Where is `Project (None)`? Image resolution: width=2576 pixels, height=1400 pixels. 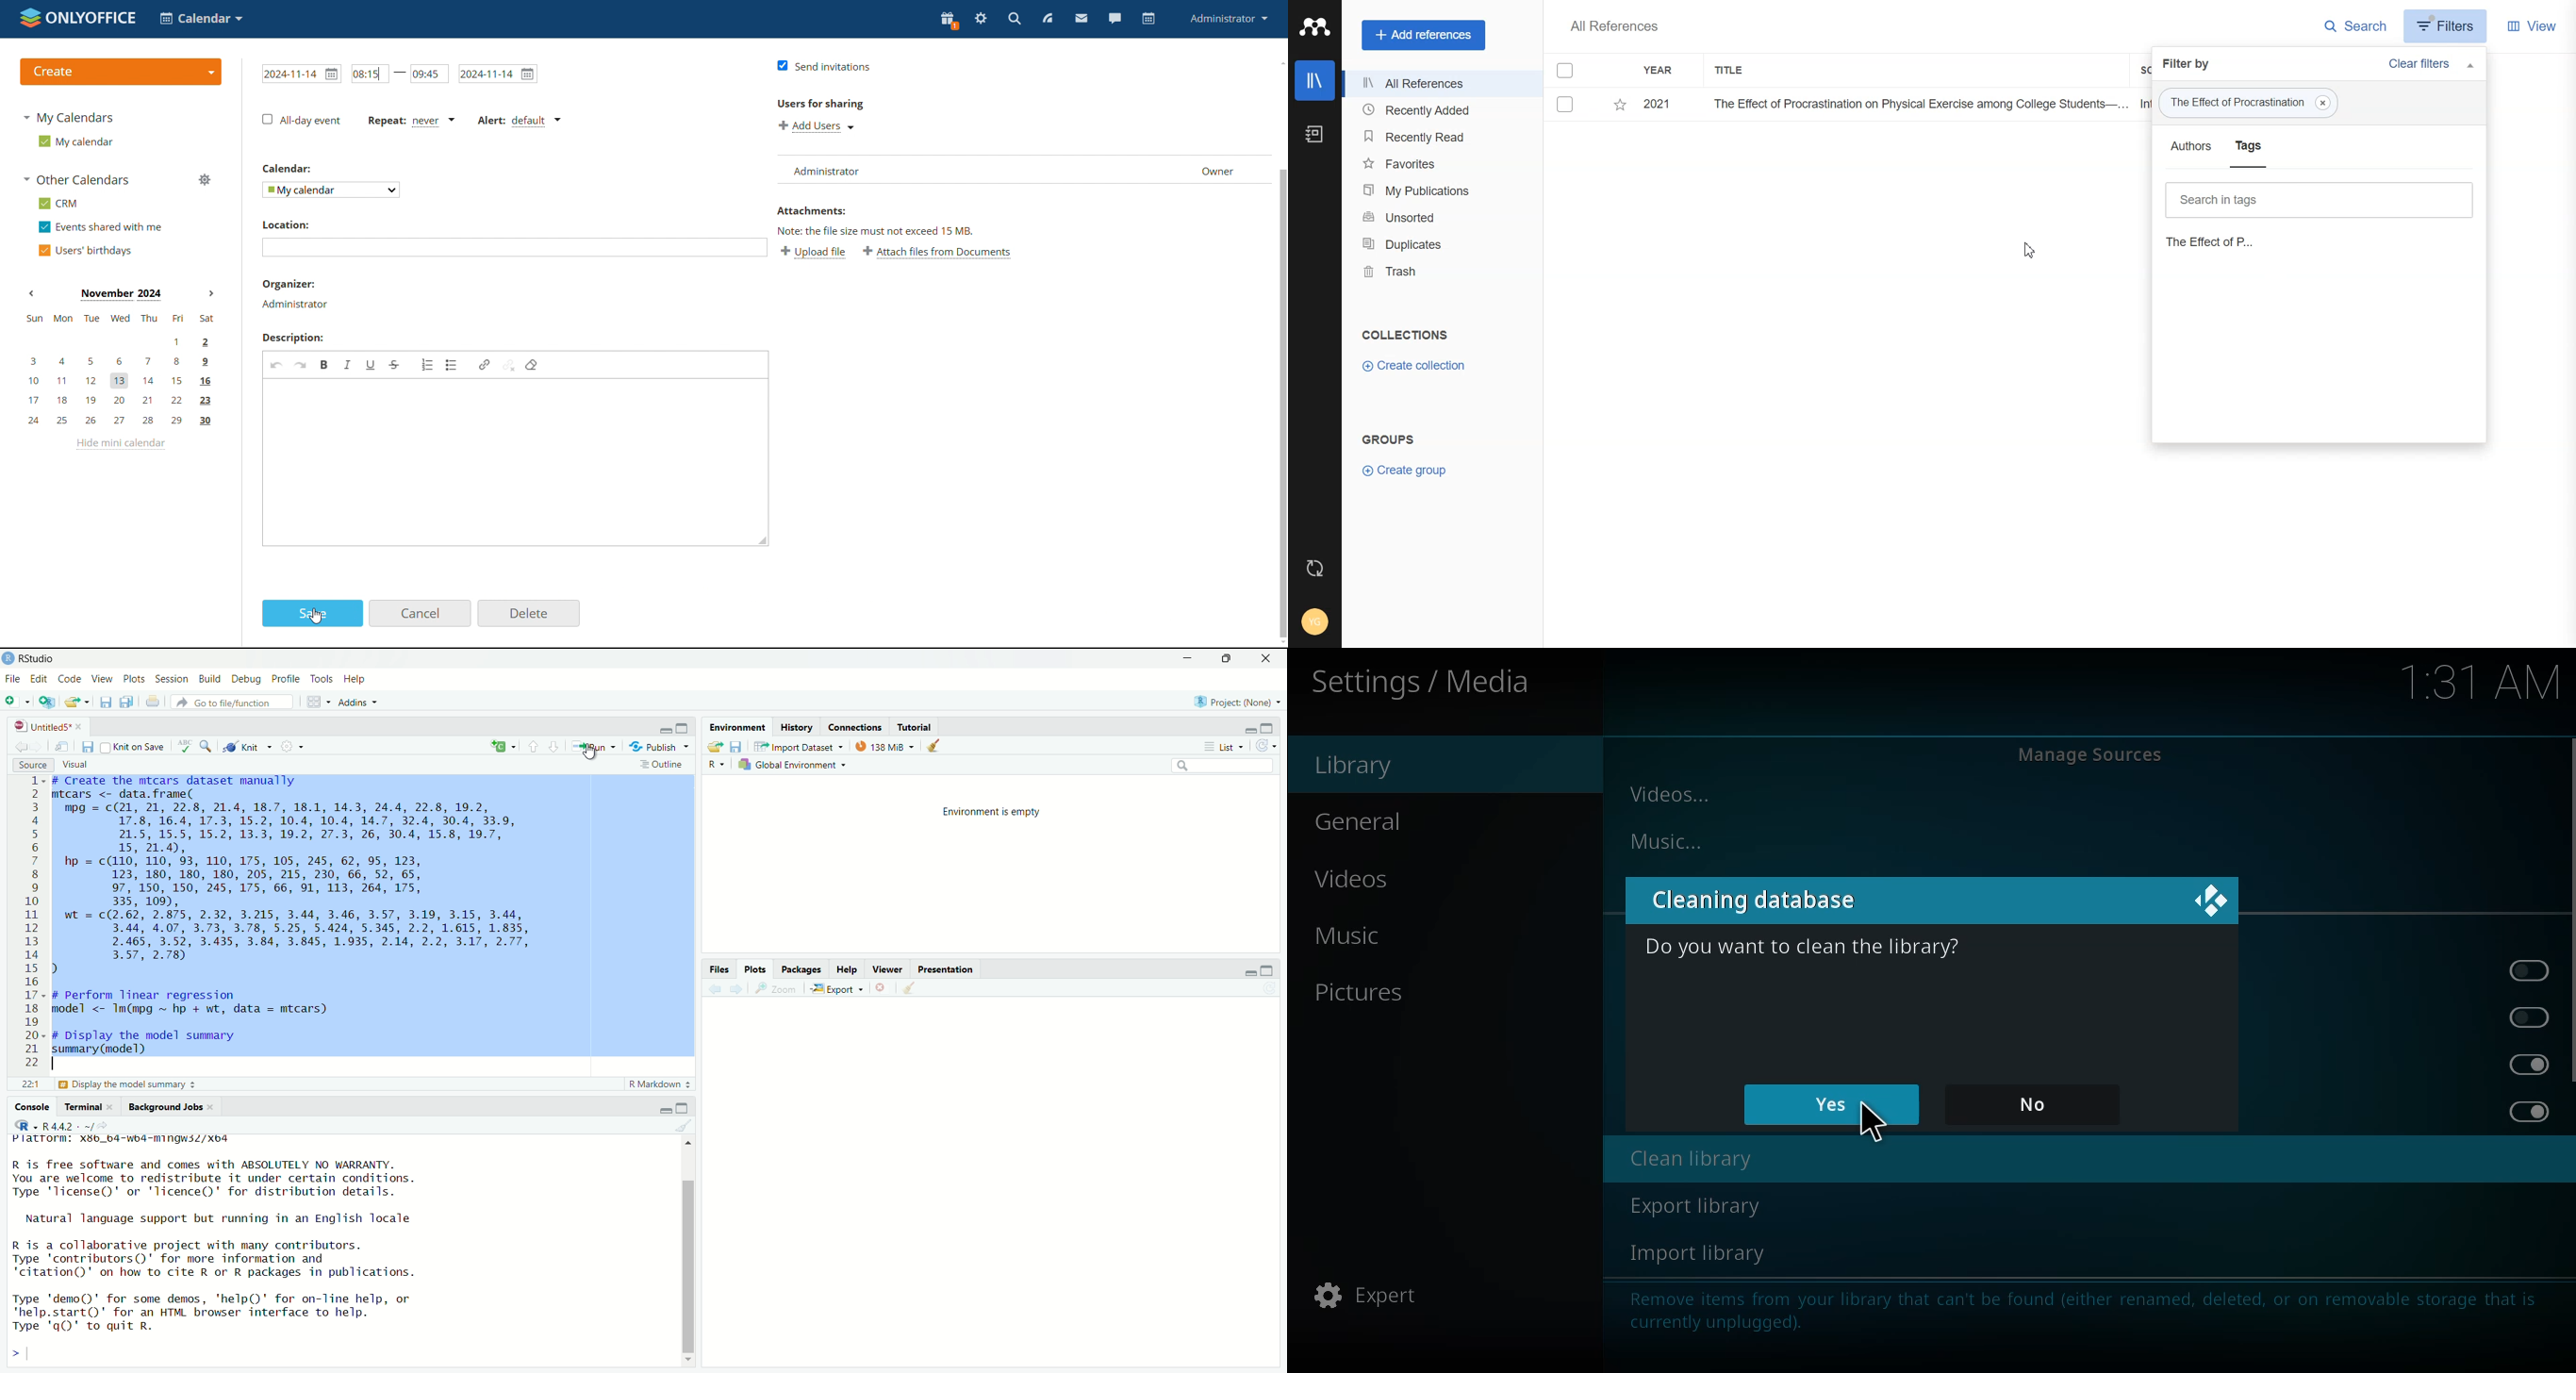
Project (None) is located at coordinates (1232, 702).